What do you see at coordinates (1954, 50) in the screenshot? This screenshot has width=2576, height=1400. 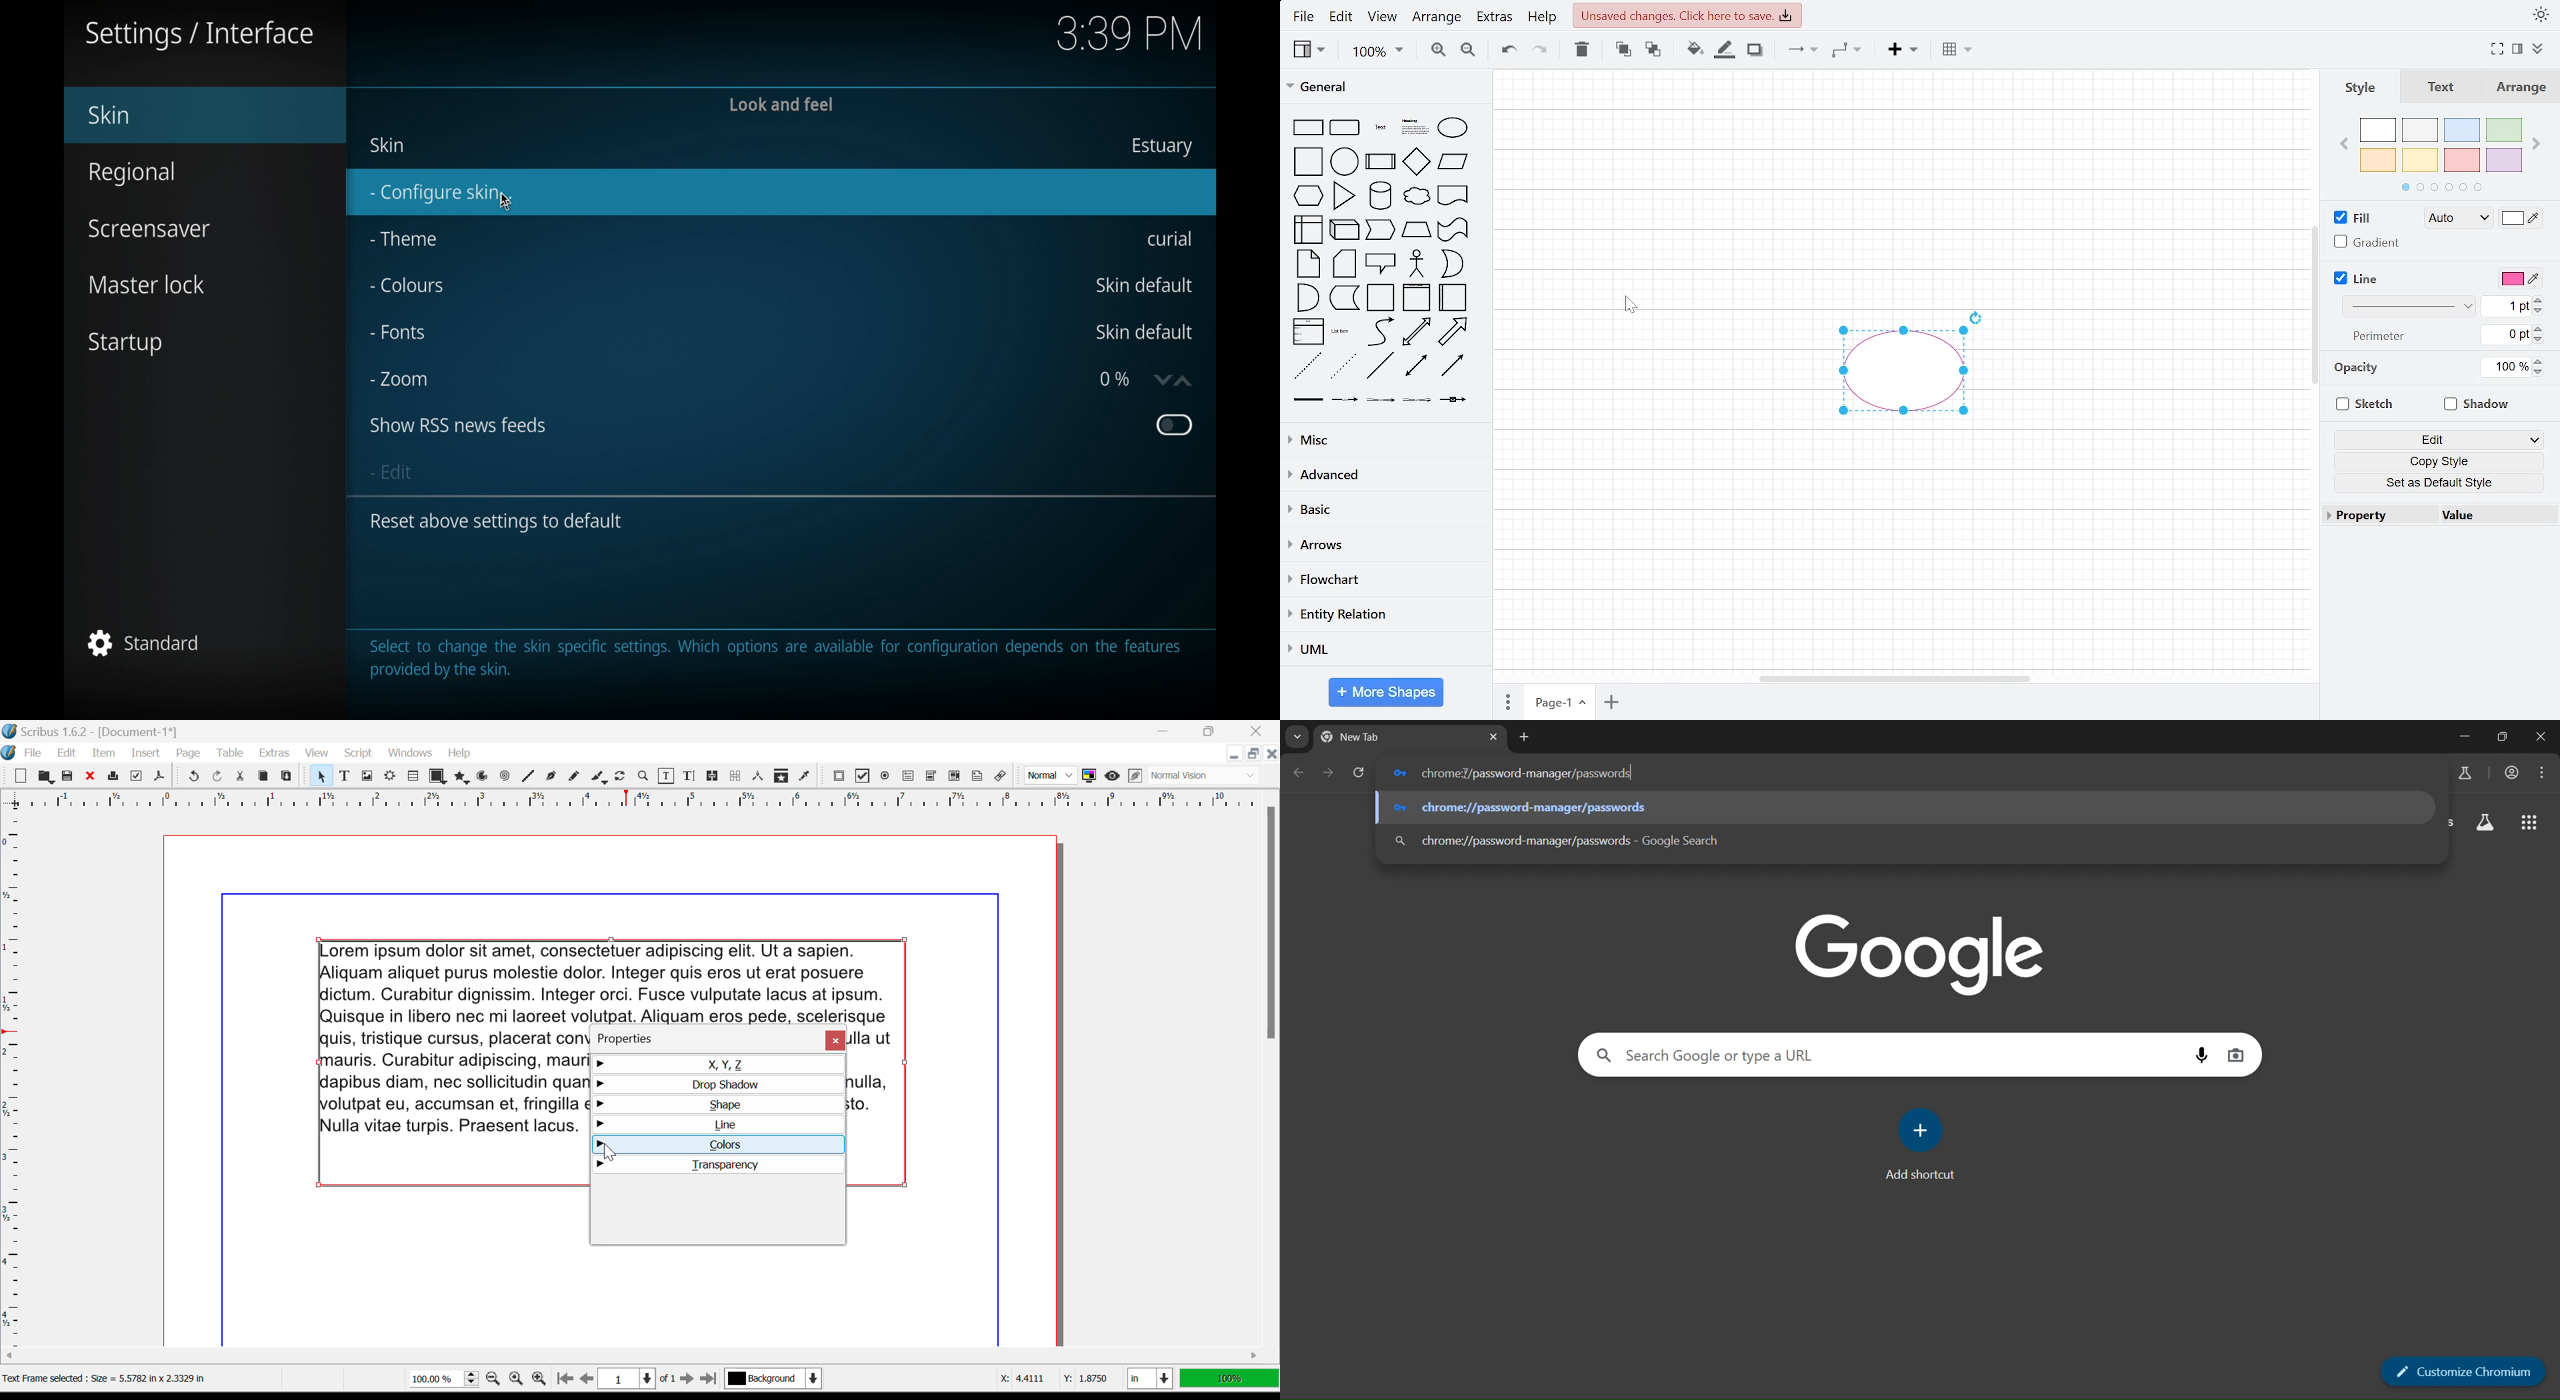 I see `Table` at bounding box center [1954, 50].